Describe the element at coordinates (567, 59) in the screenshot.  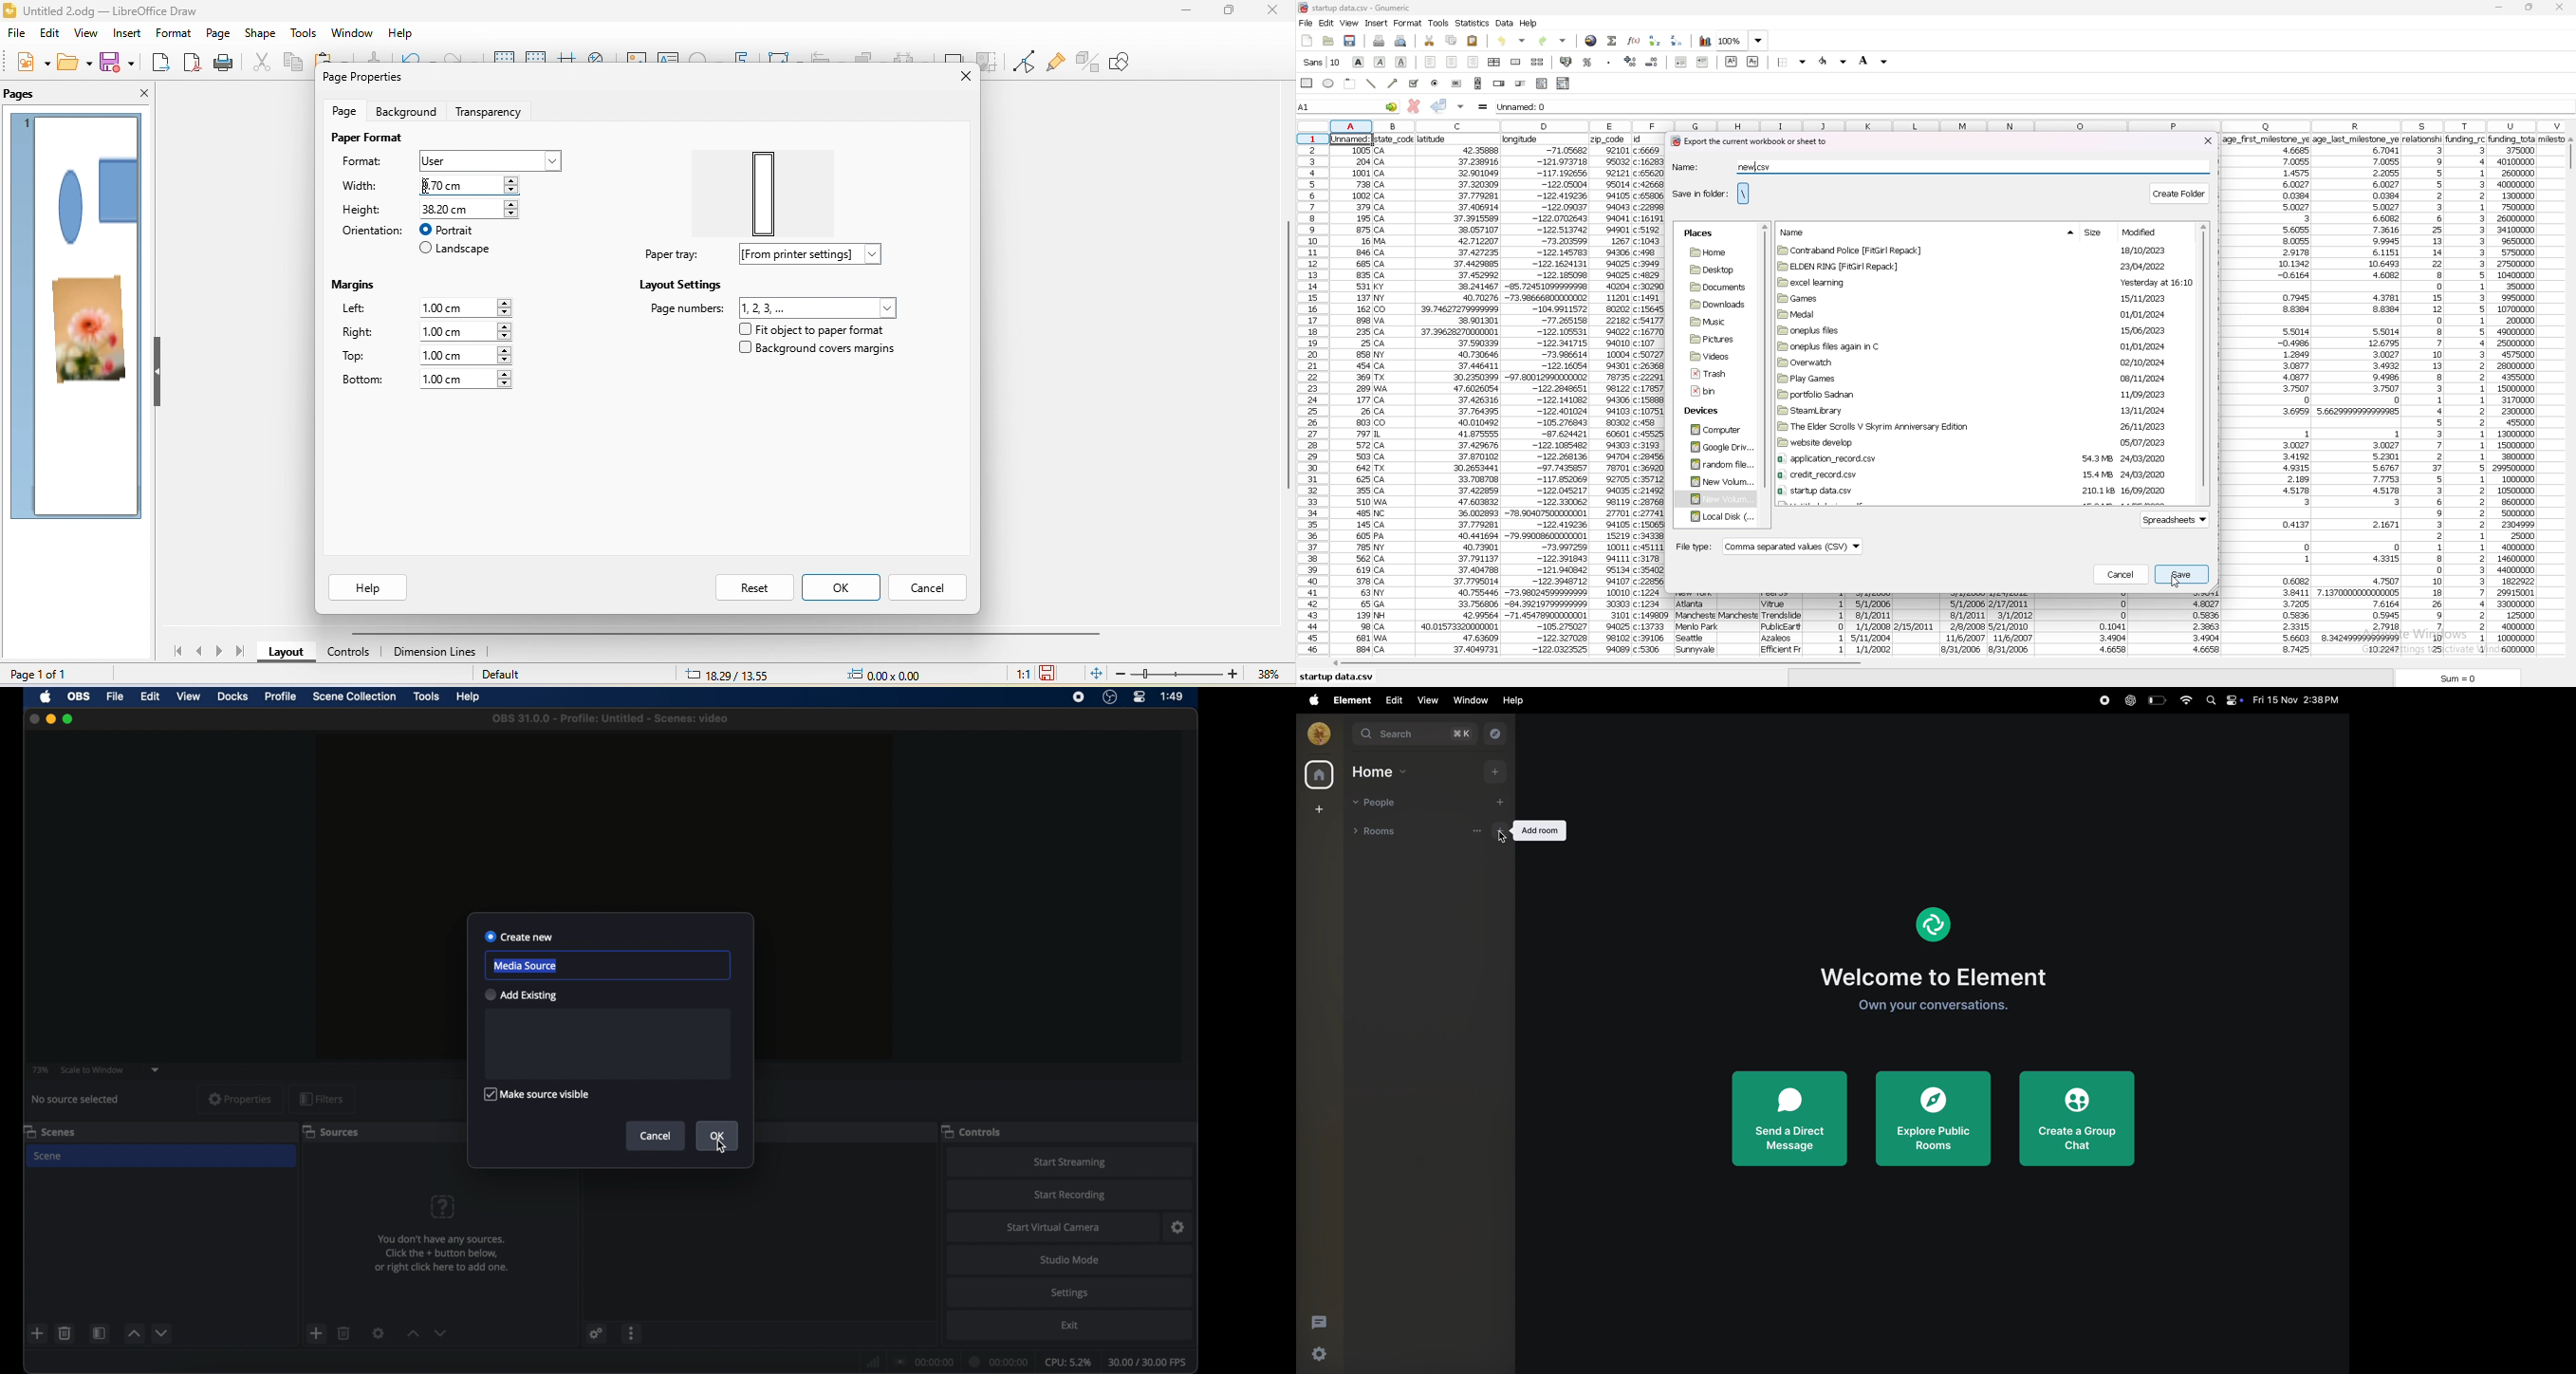
I see `helpline while moving` at that location.